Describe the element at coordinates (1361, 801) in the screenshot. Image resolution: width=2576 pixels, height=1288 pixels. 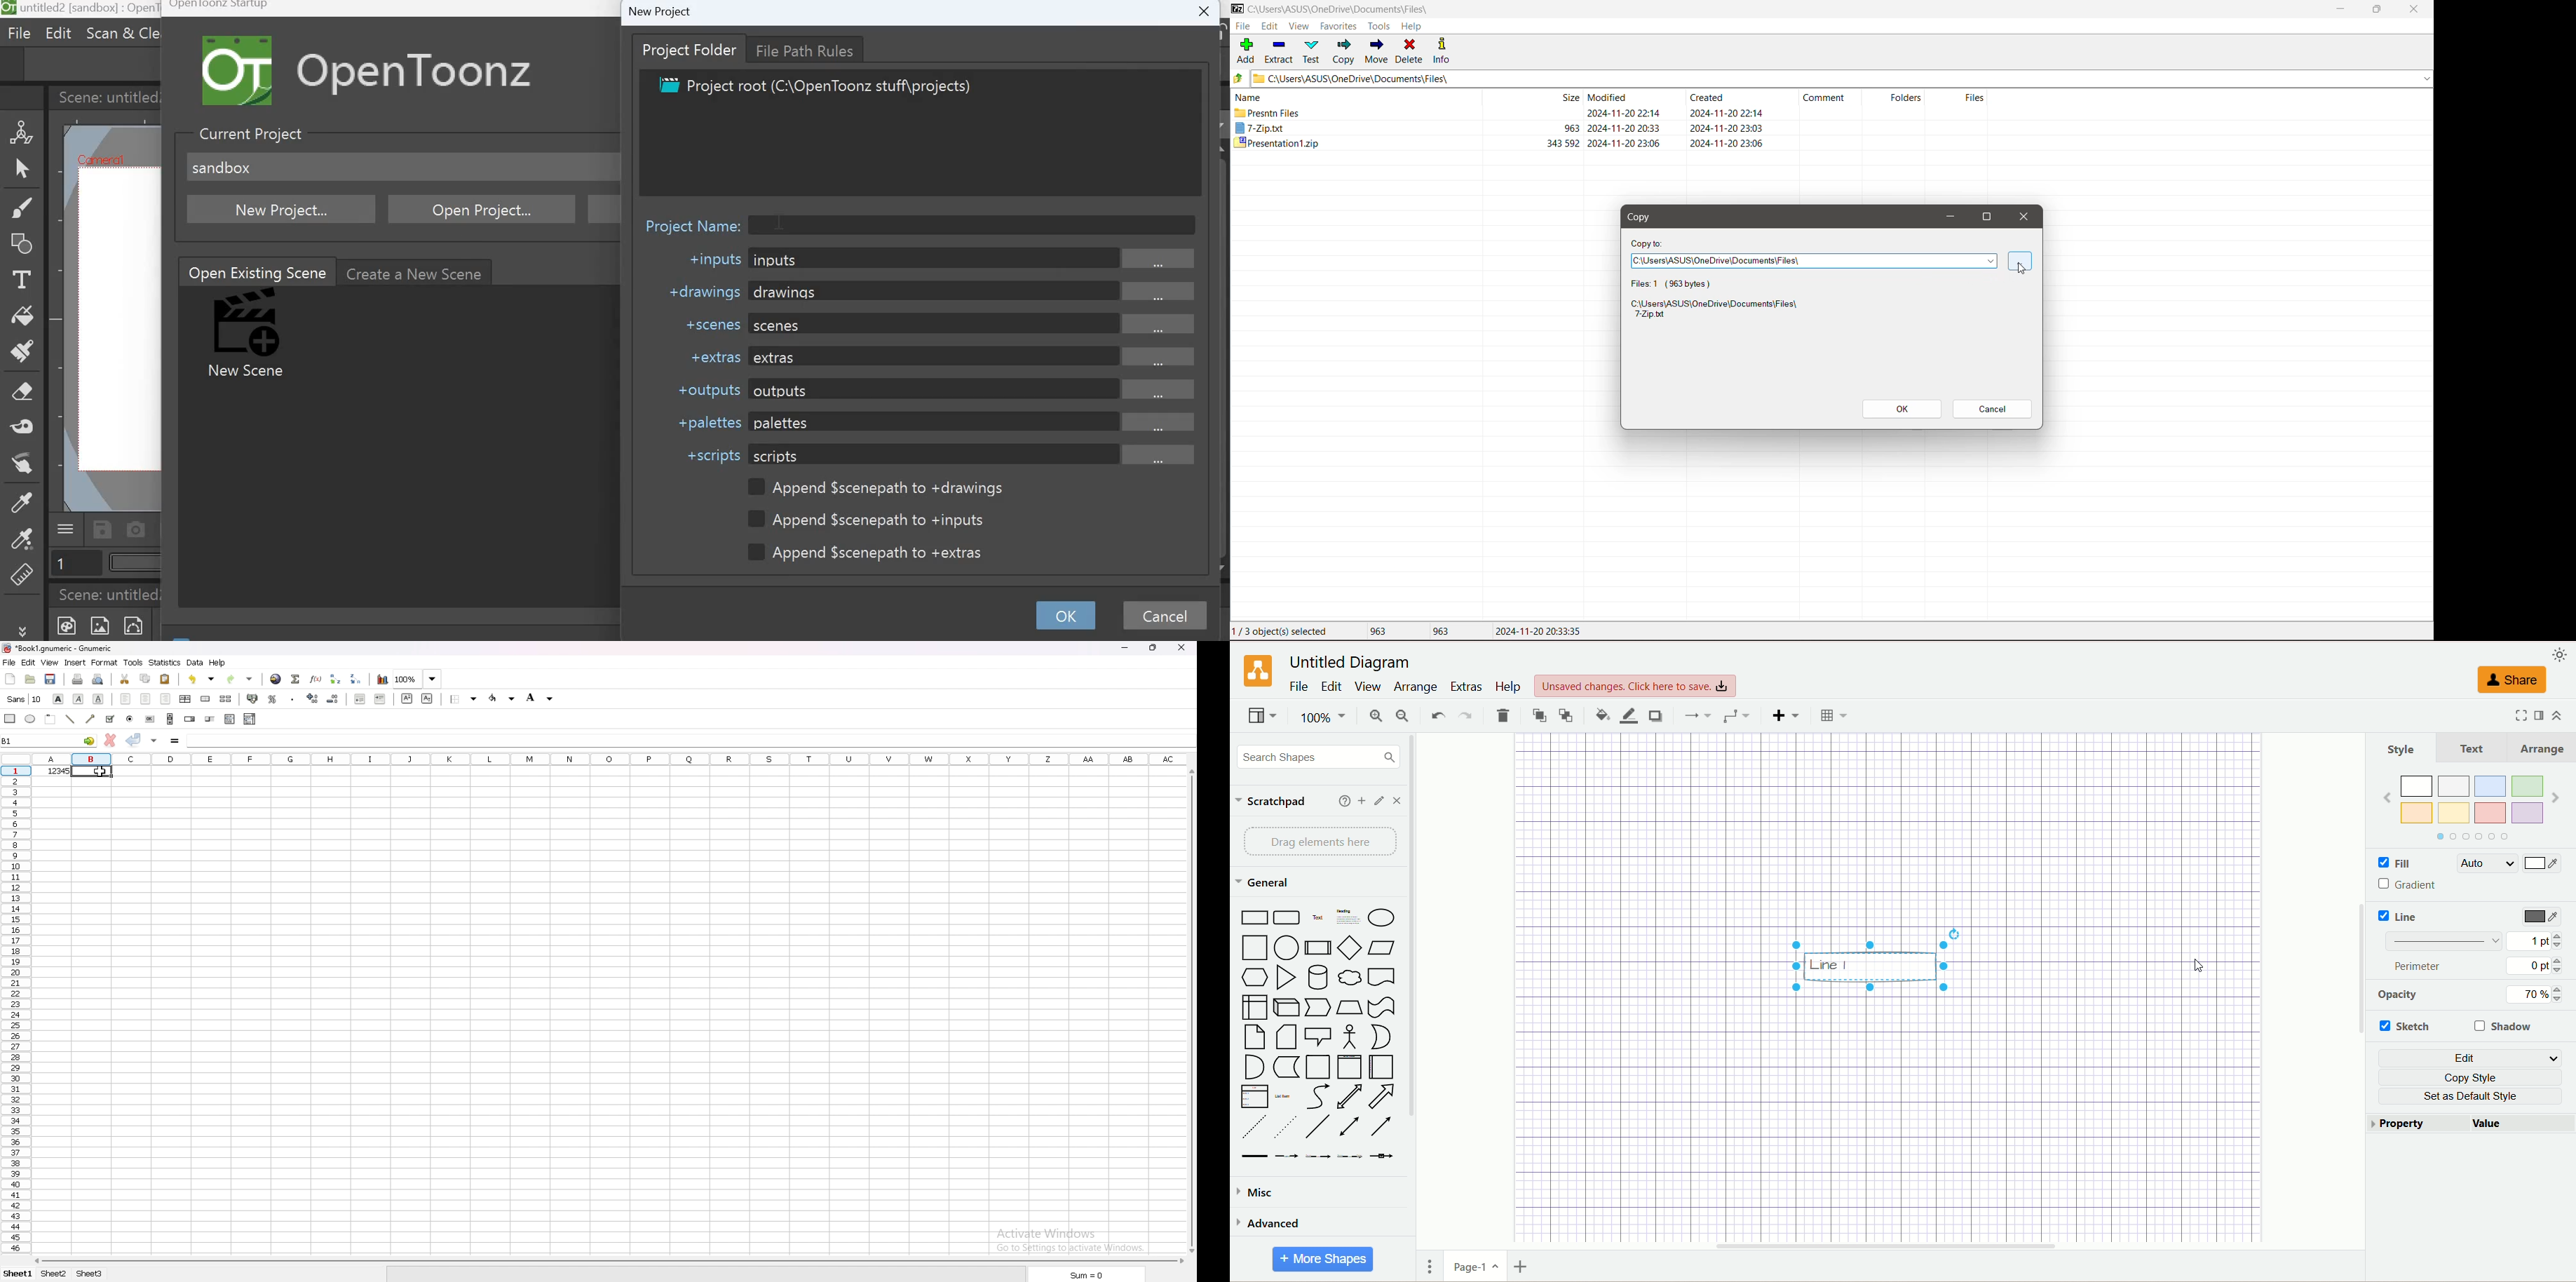
I see `add` at that location.